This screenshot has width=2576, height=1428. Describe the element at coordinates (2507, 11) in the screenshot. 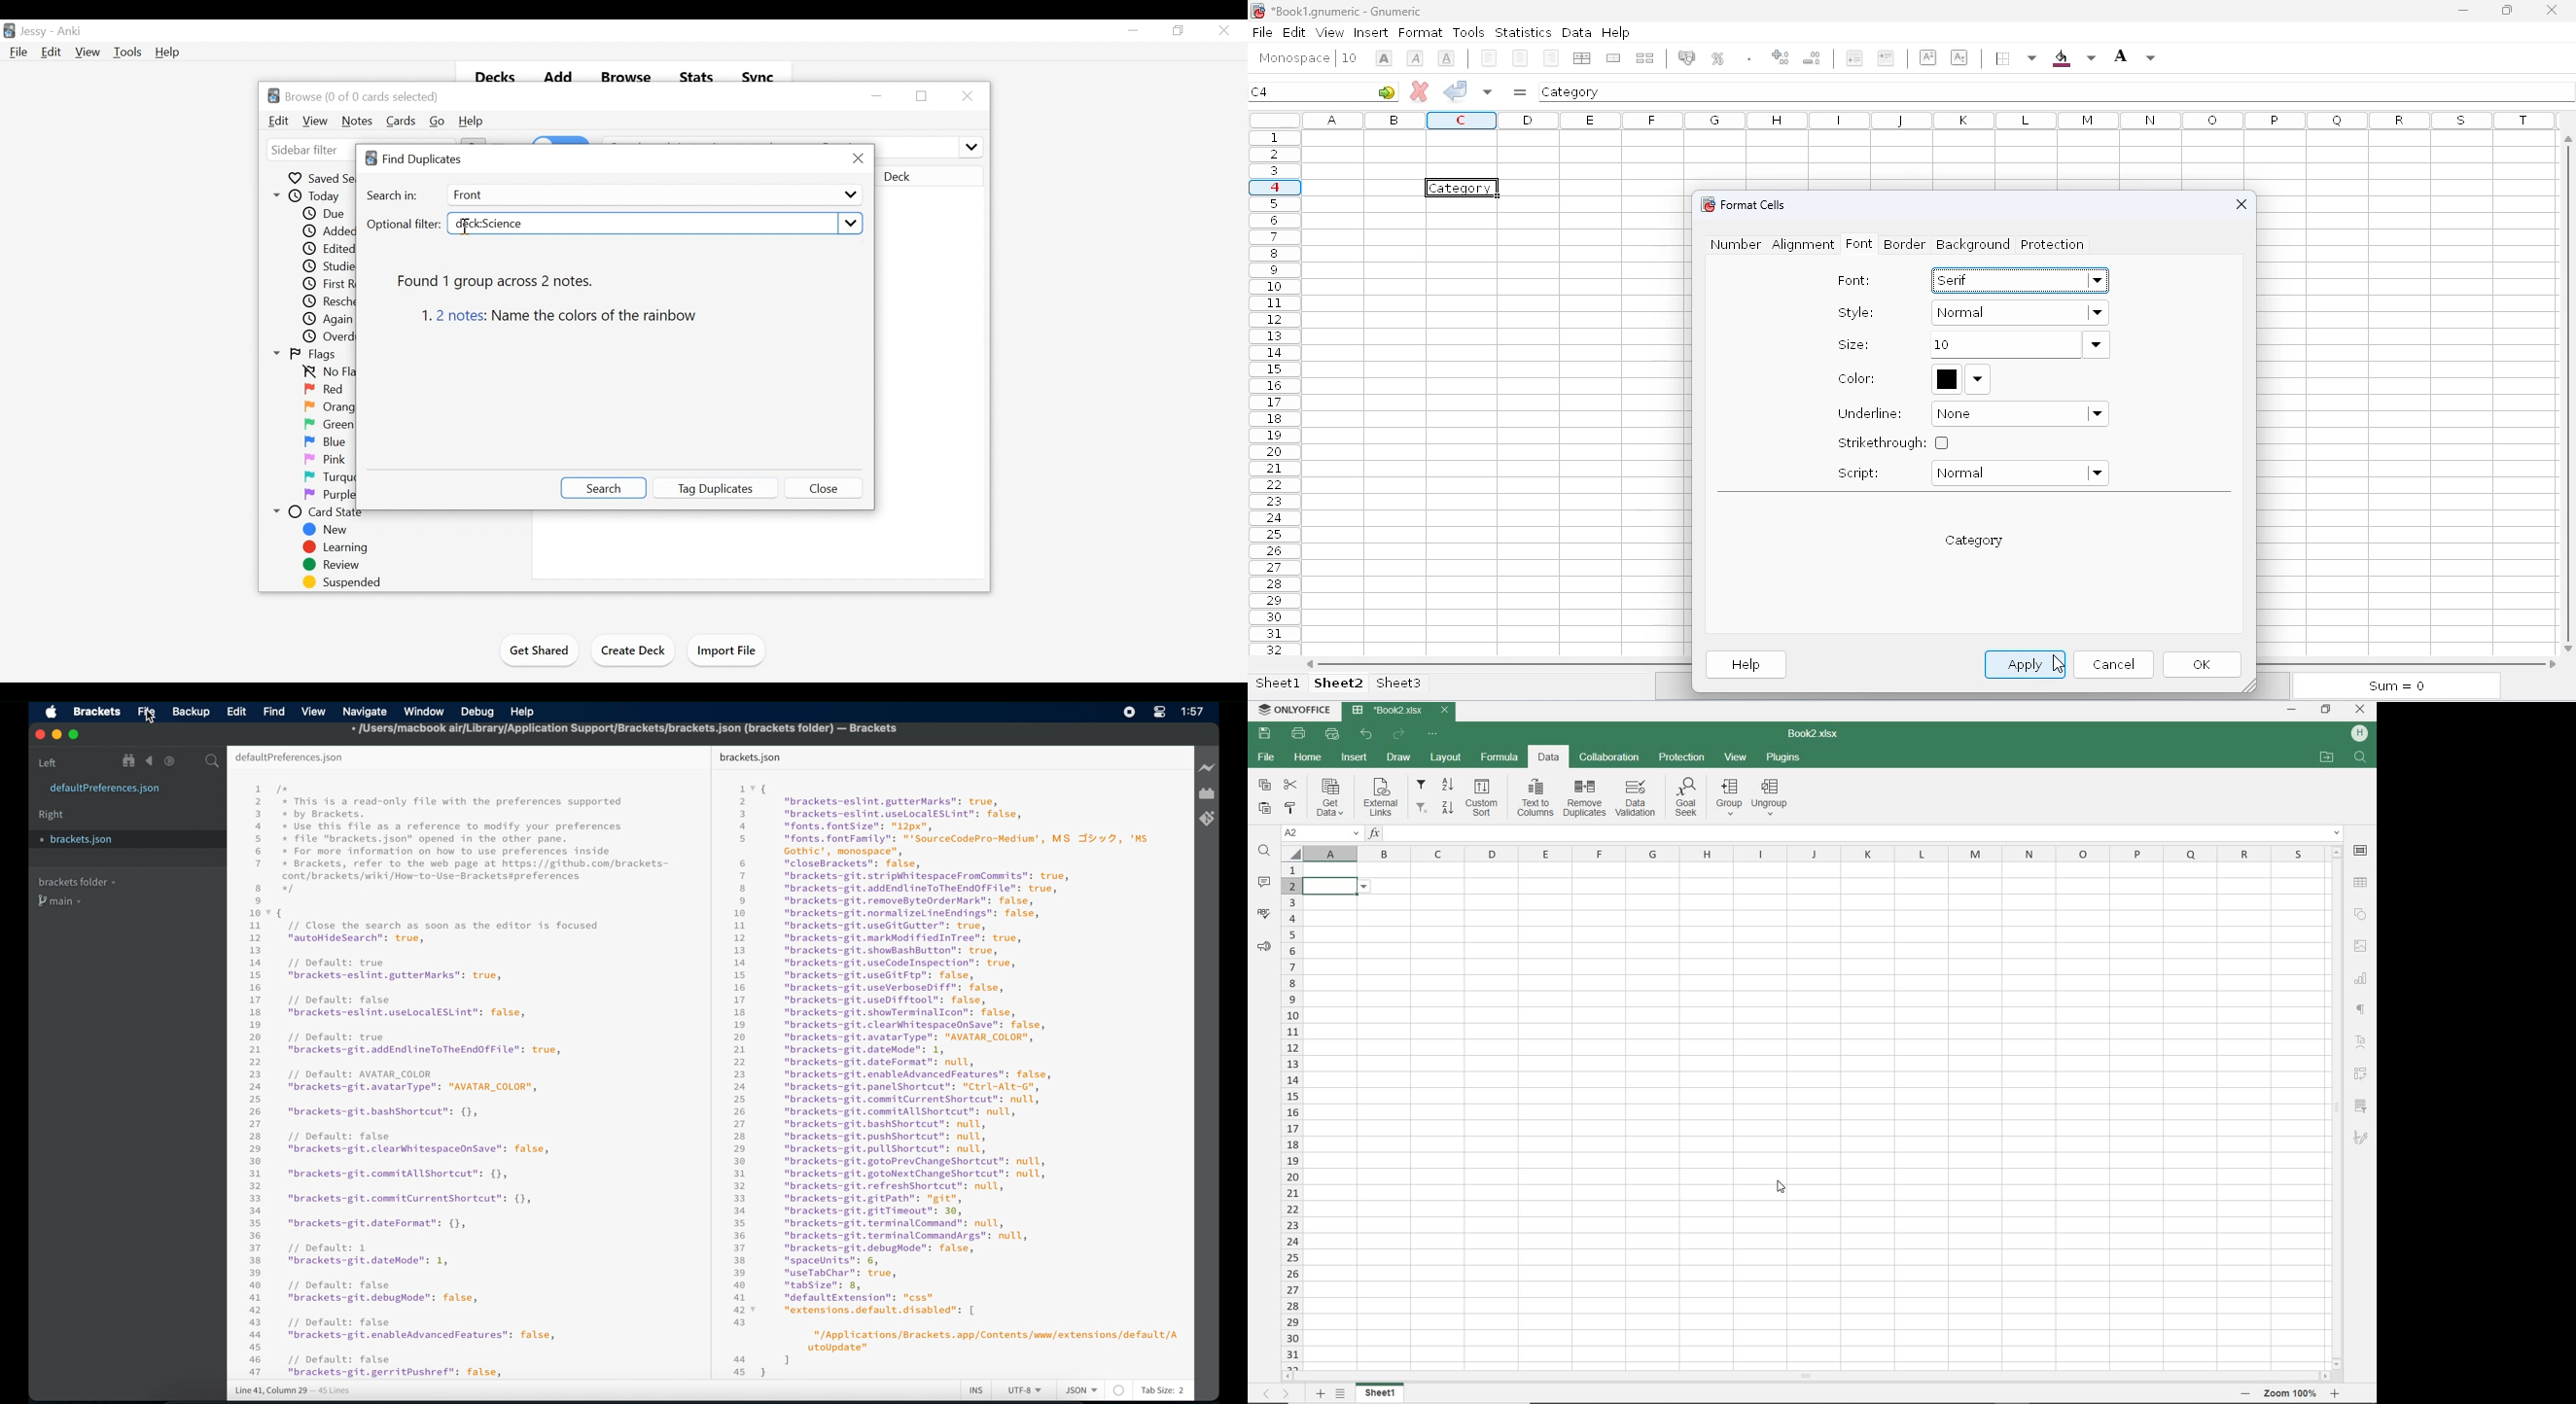

I see `maximize` at that location.